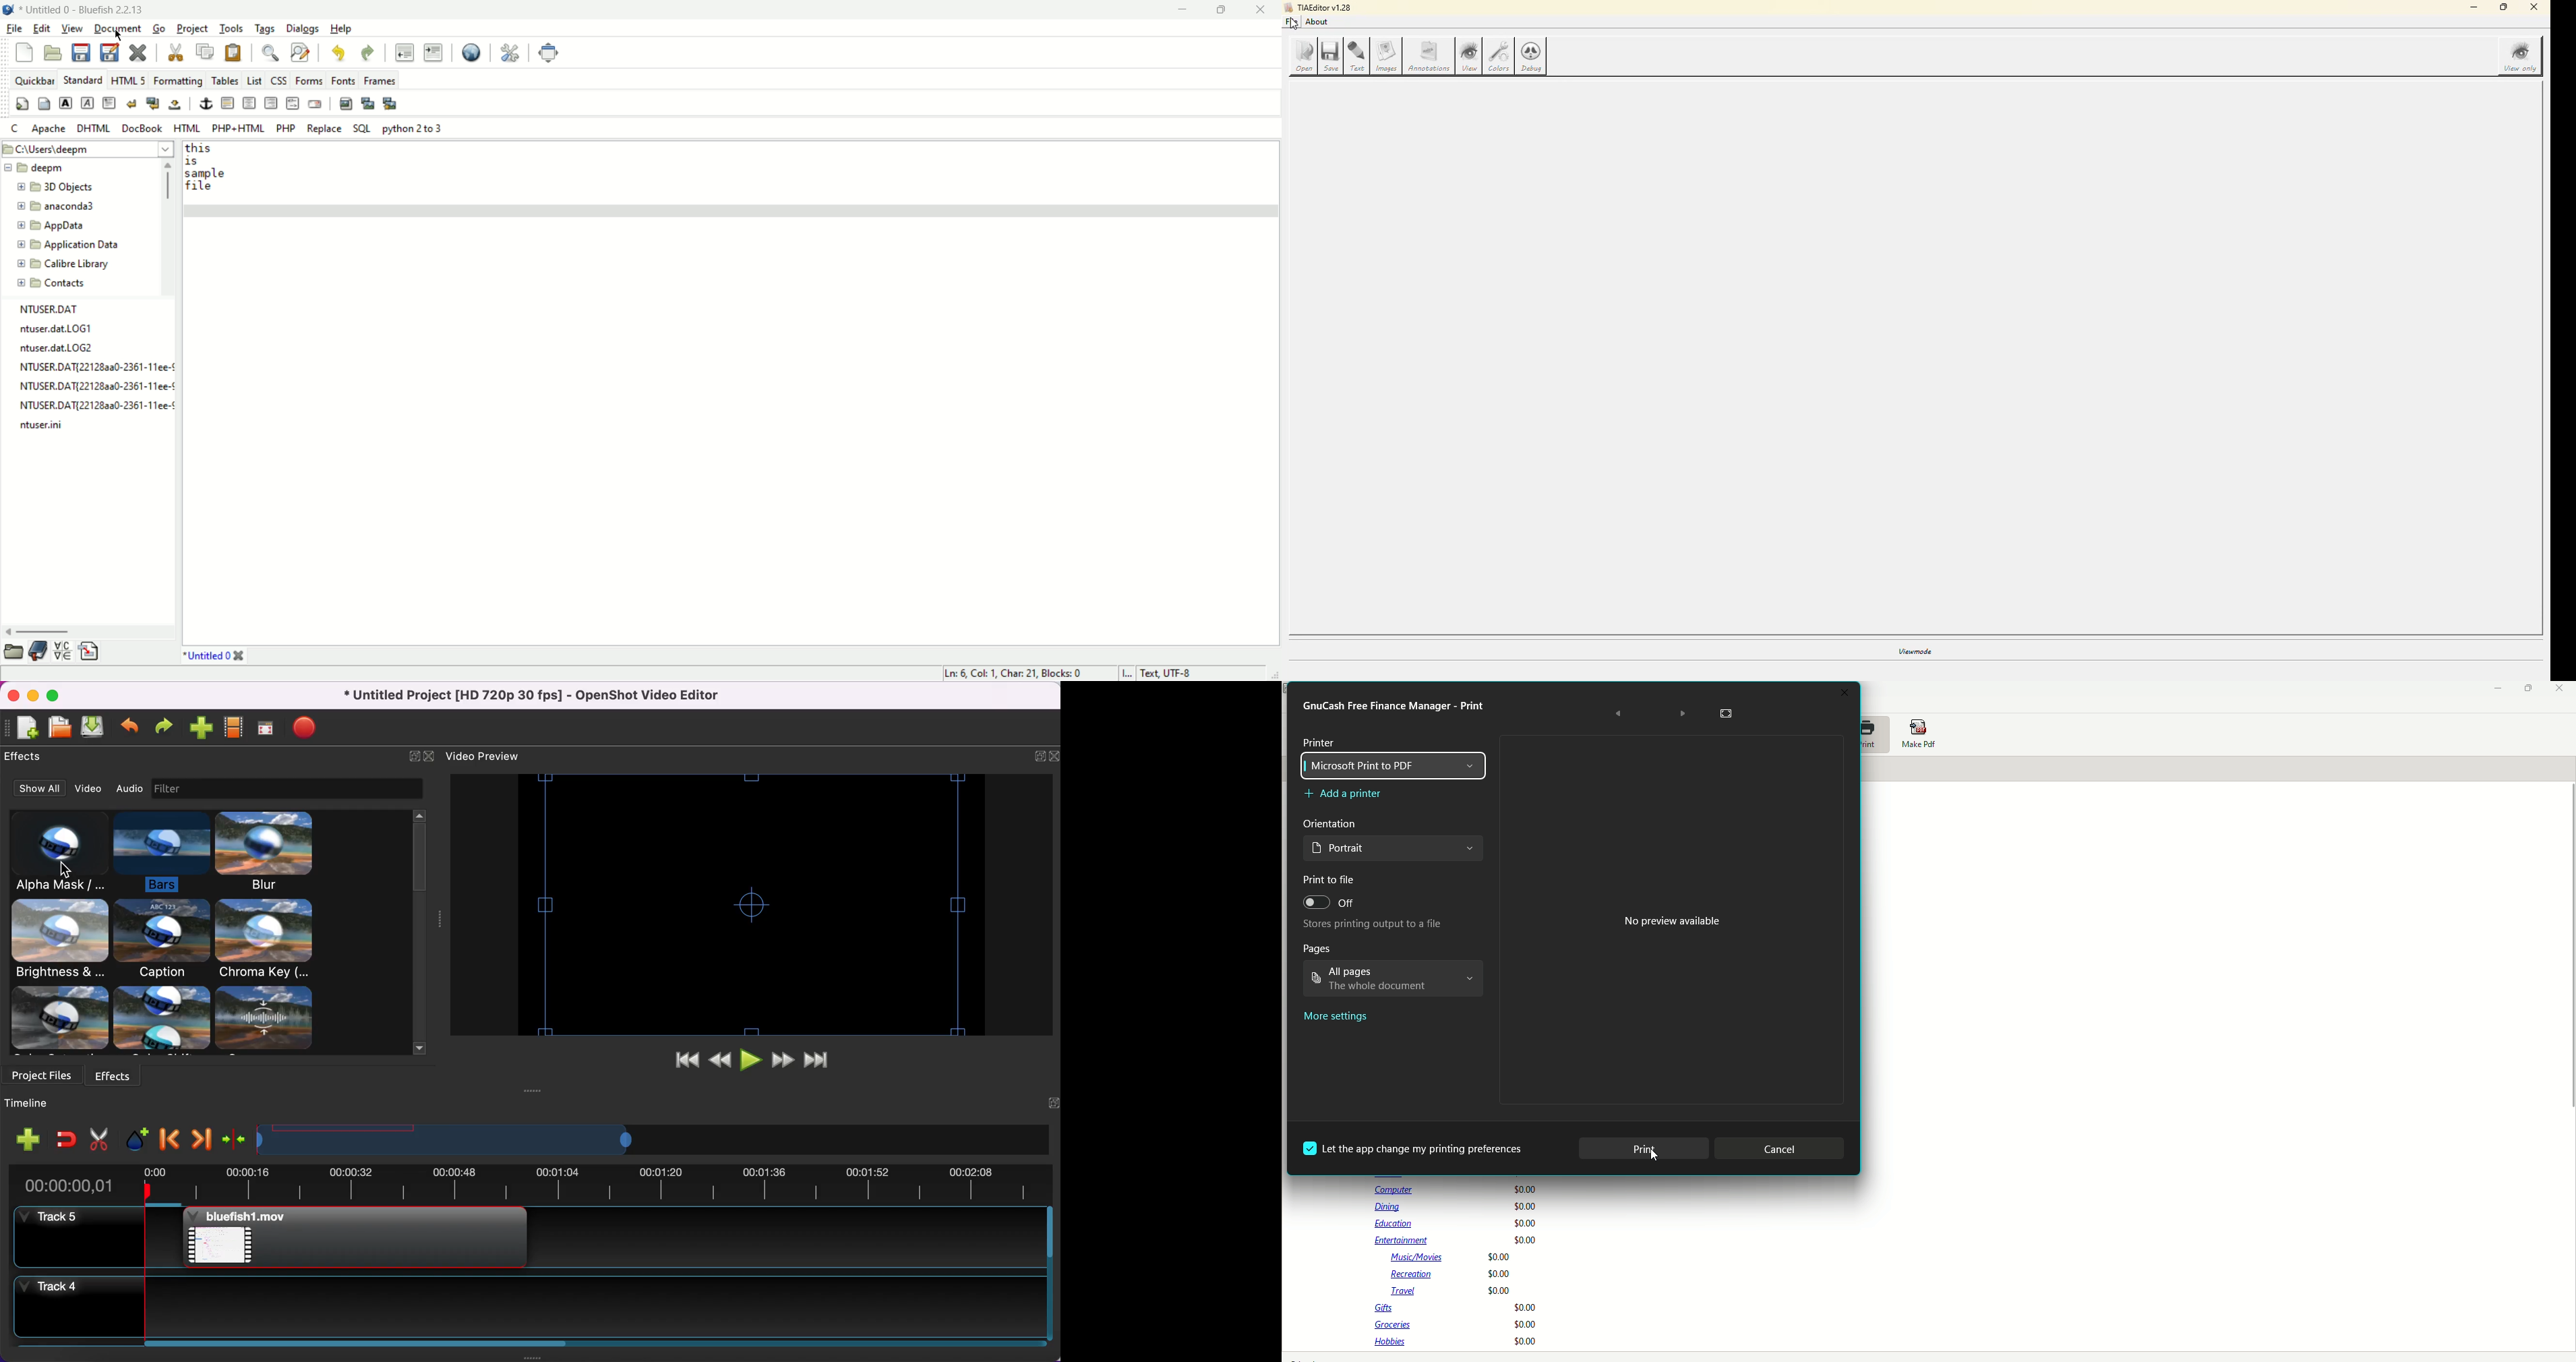 Image resolution: width=2576 pixels, height=1372 pixels. What do you see at coordinates (2526, 689) in the screenshot?
I see `Restore` at bounding box center [2526, 689].